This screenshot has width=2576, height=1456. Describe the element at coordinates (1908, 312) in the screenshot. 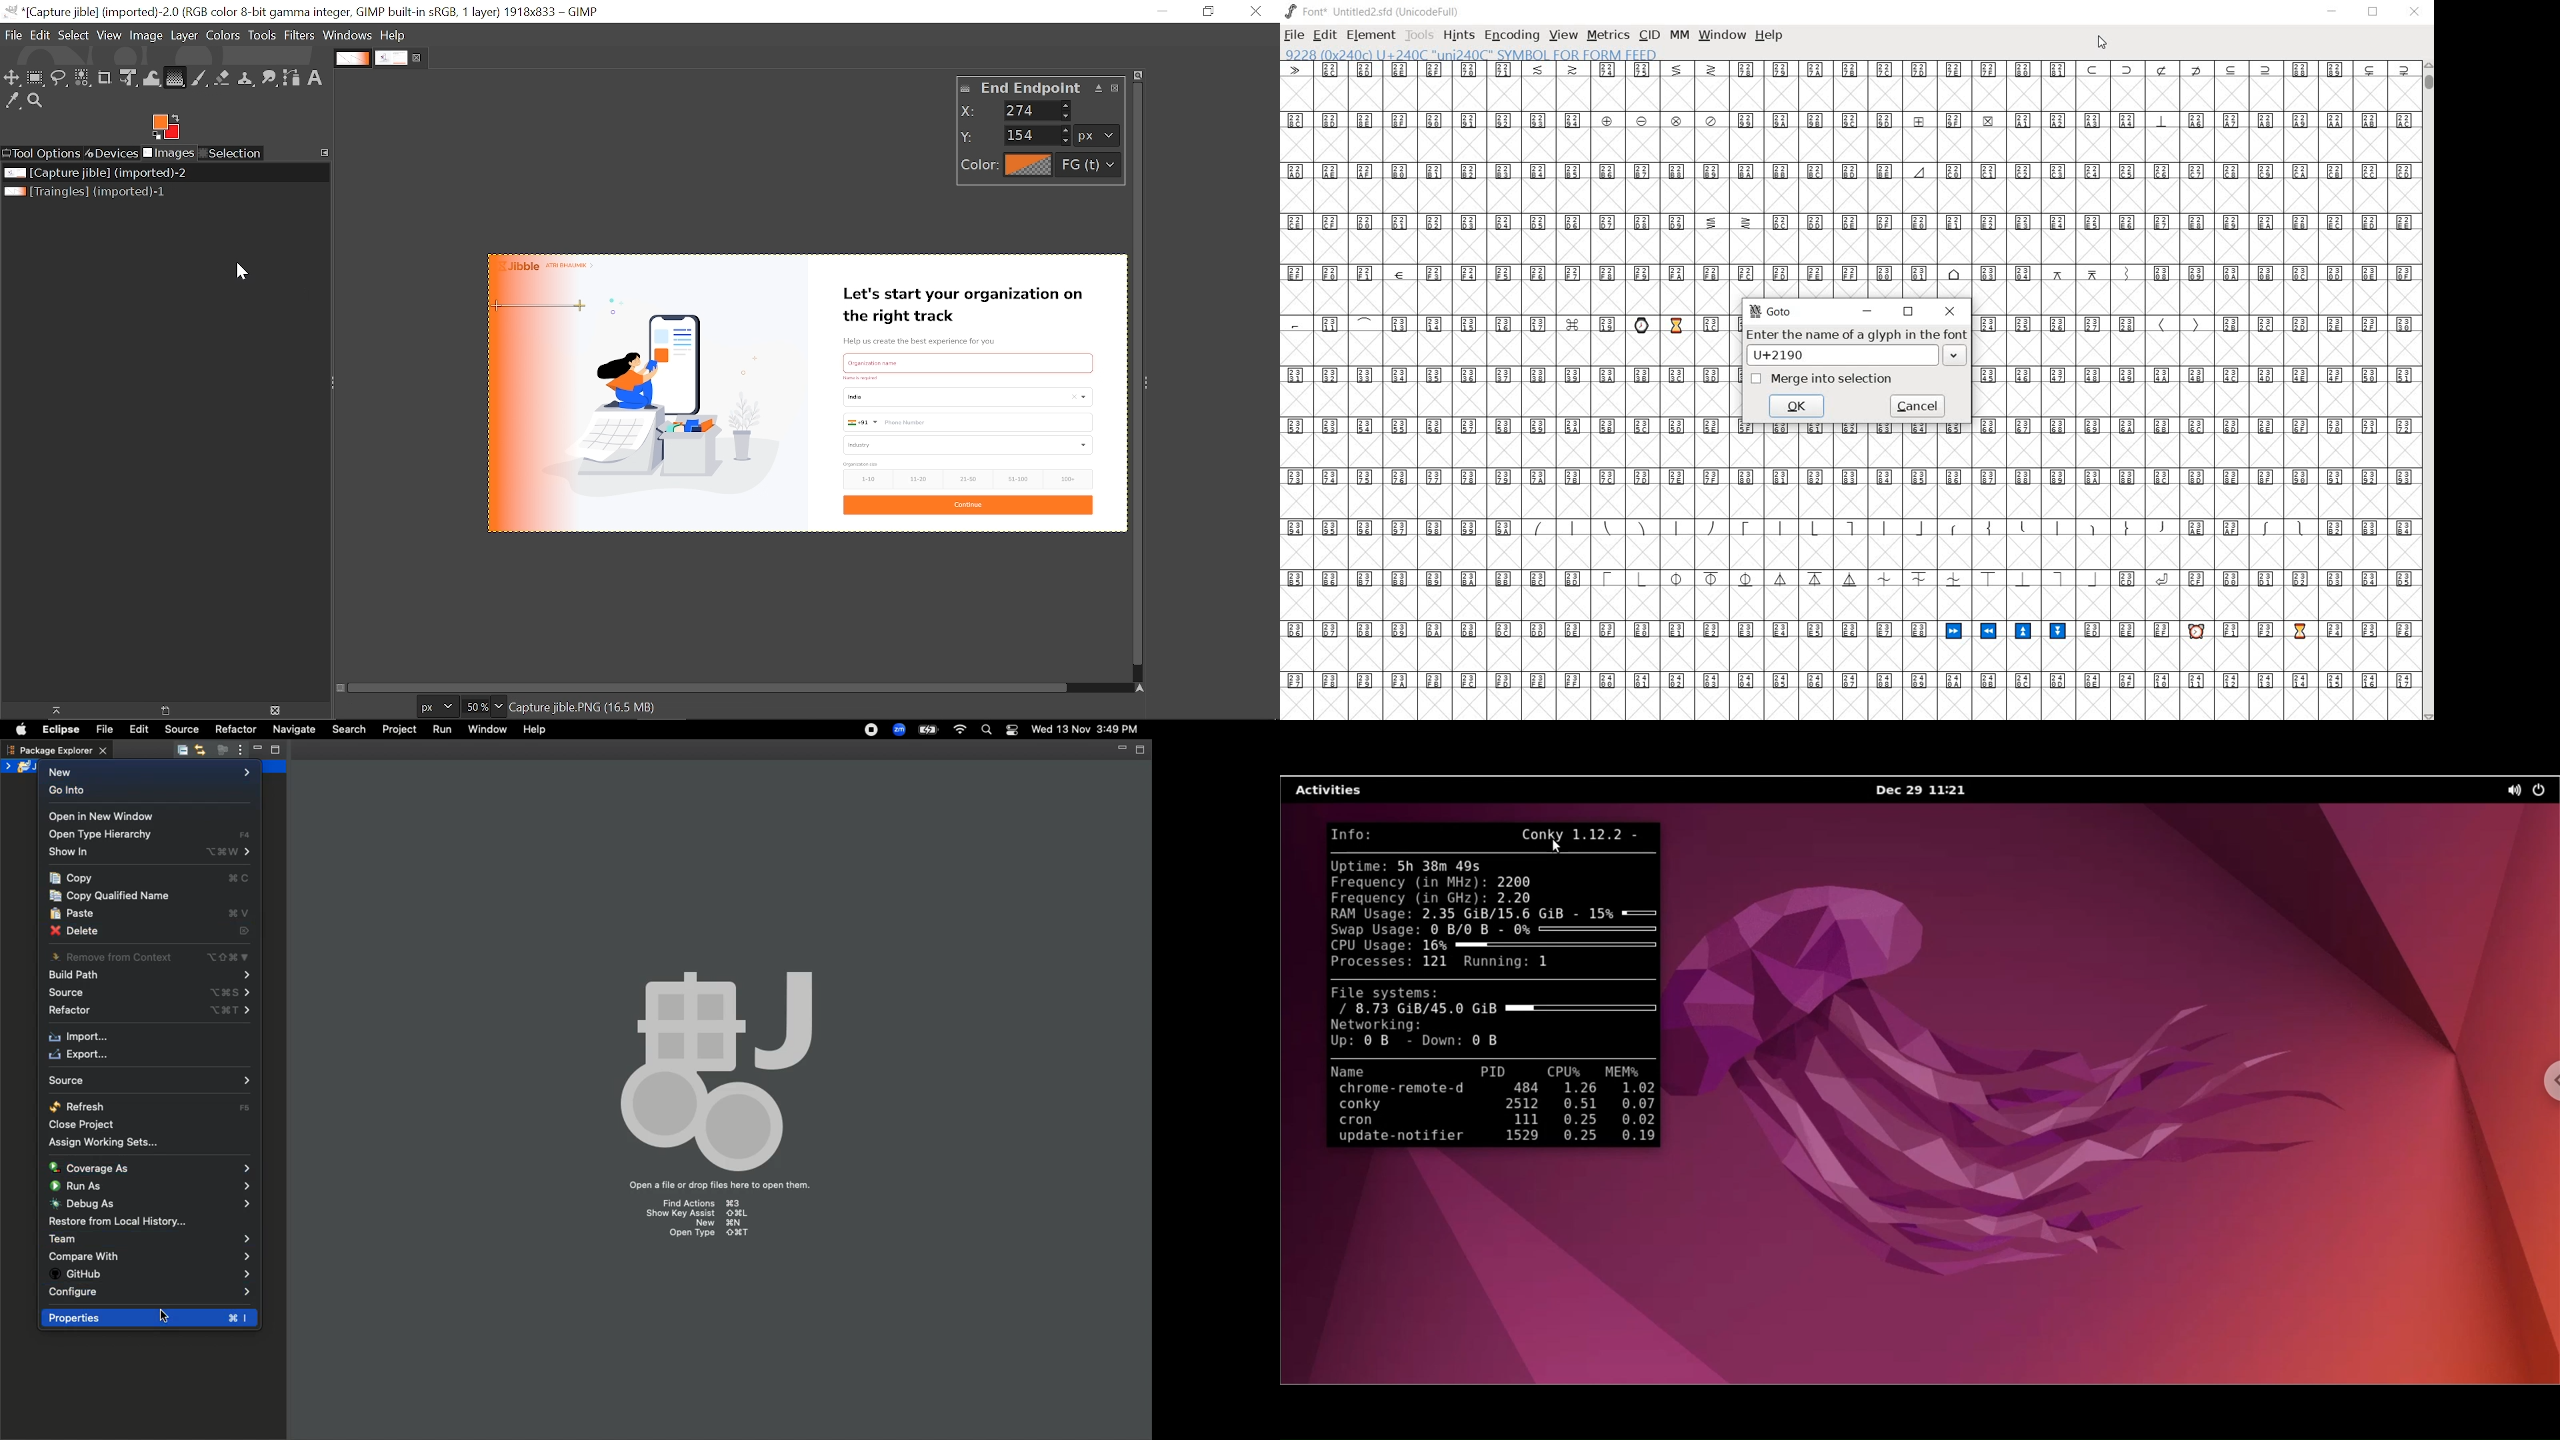

I see `restore` at that location.